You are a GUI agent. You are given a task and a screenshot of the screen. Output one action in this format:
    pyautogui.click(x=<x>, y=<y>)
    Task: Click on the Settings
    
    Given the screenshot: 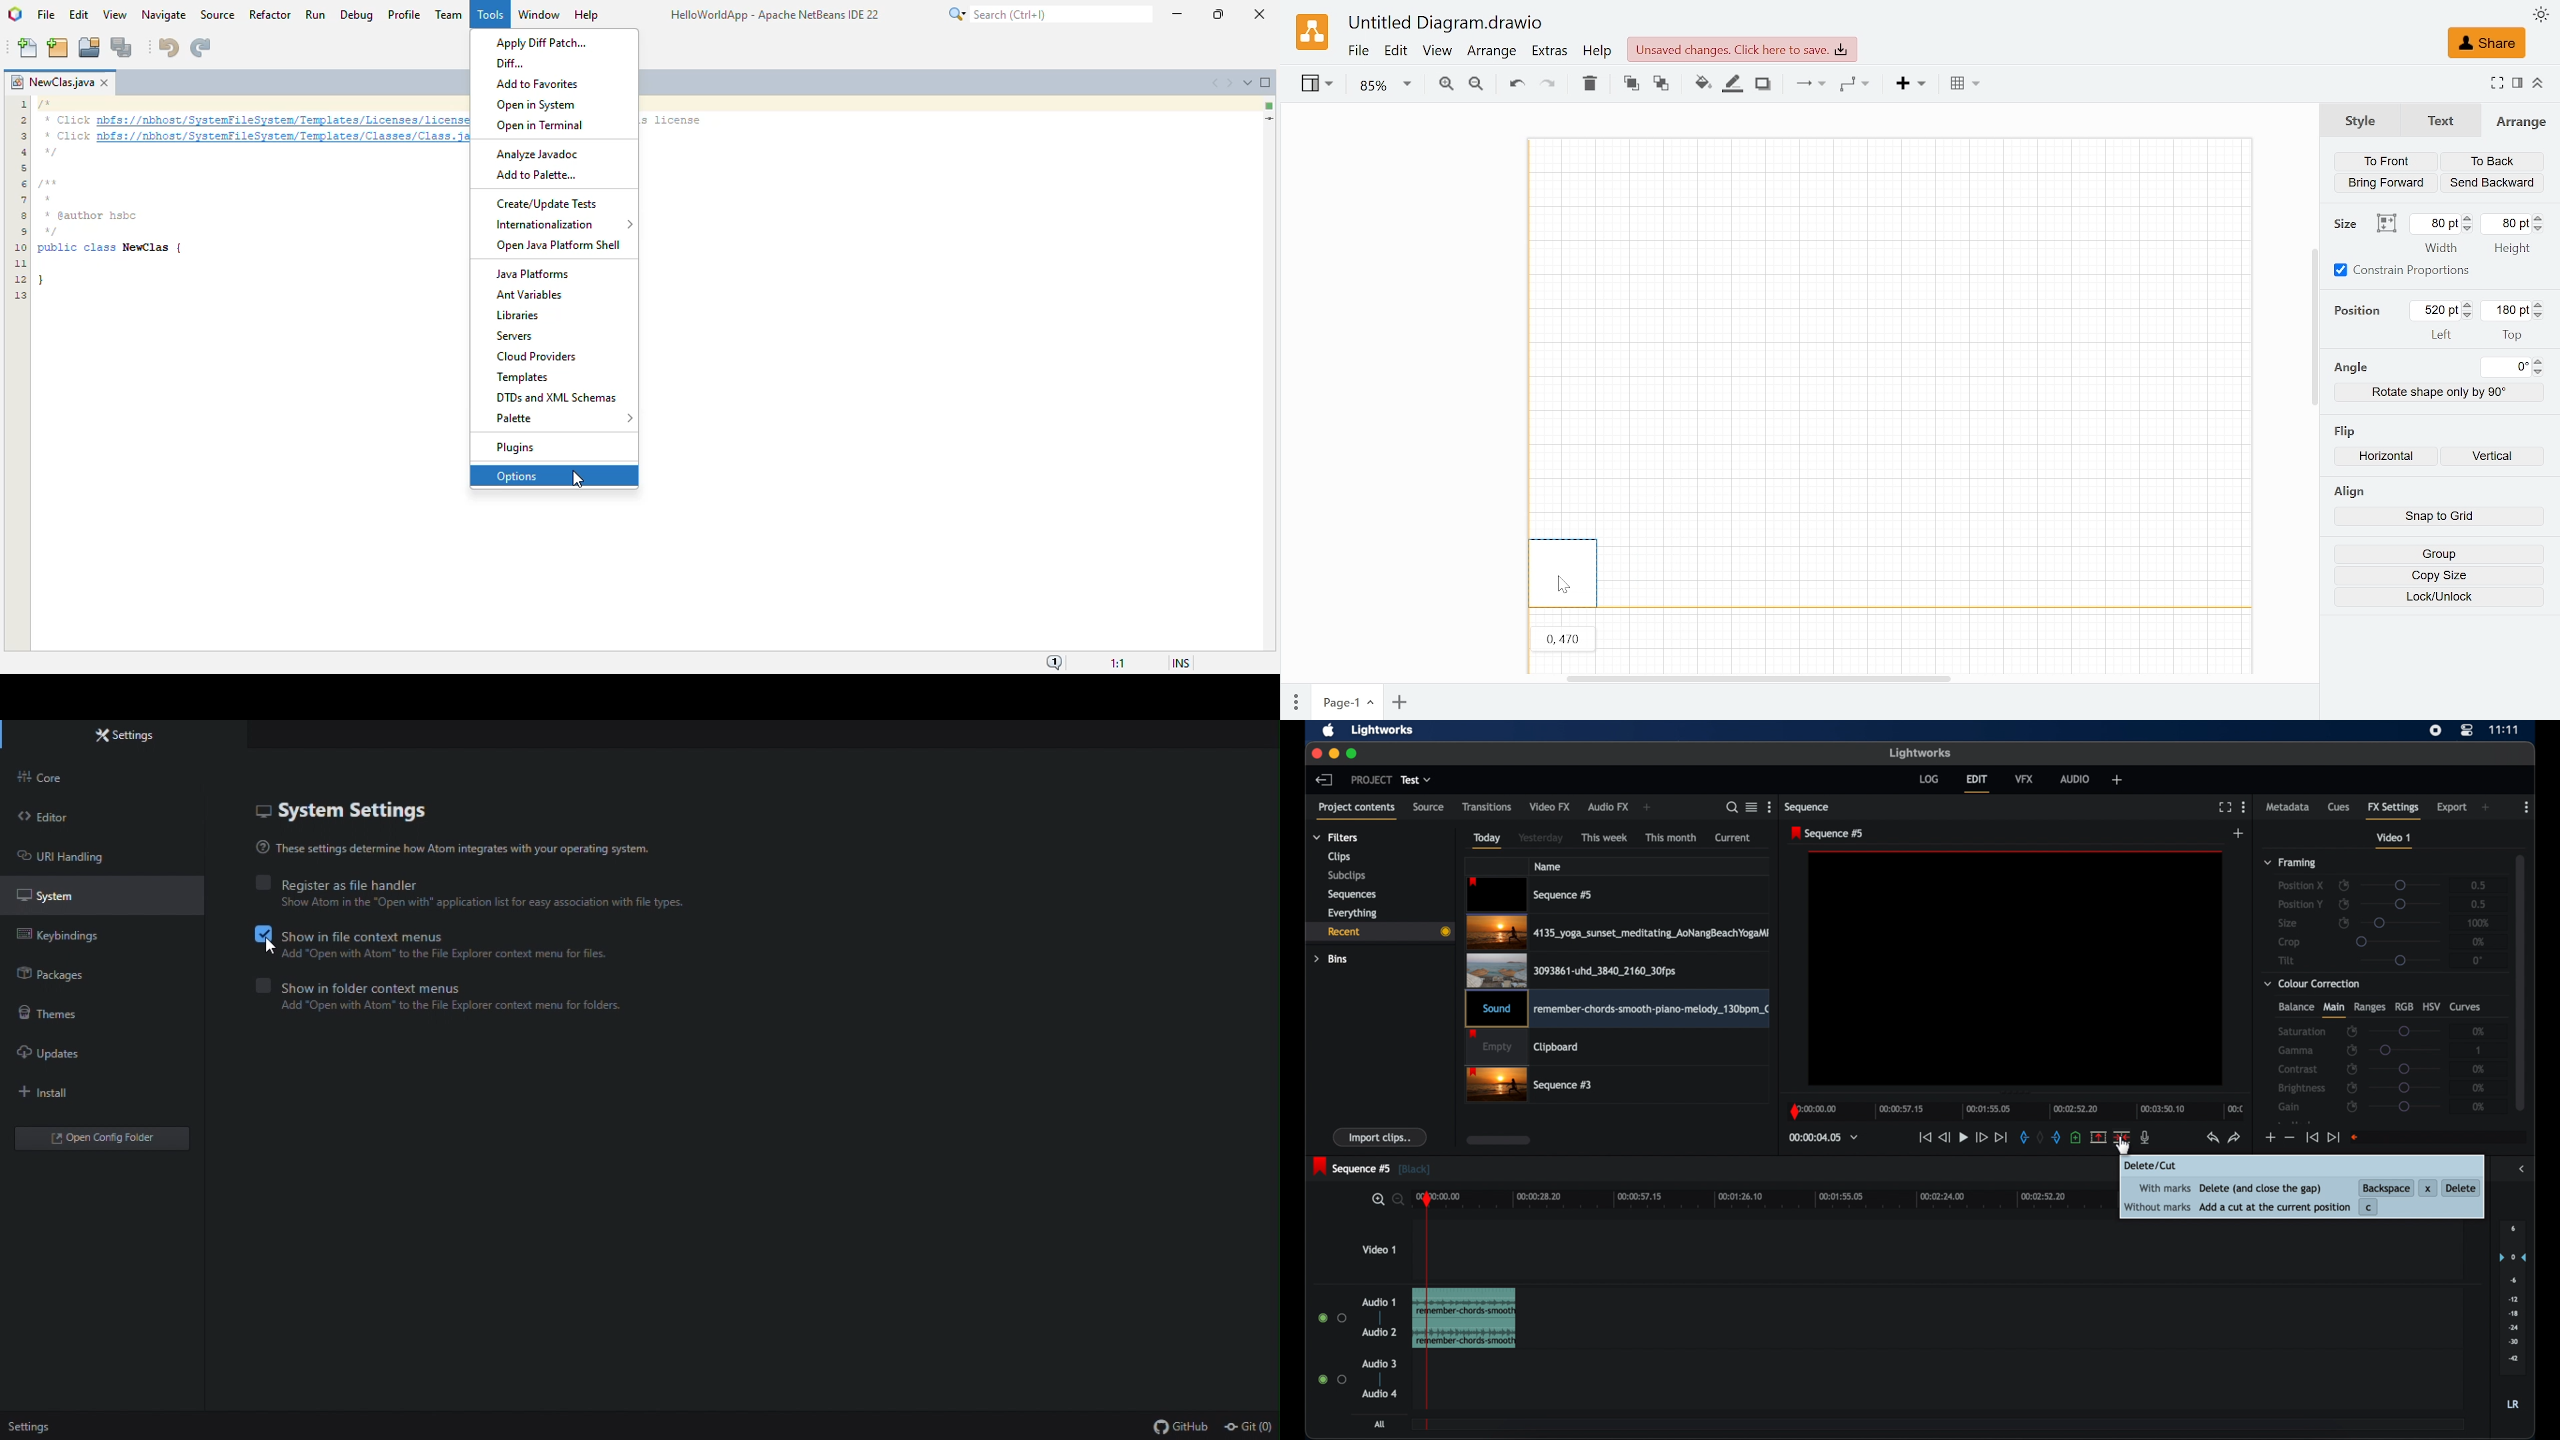 What is the action you would take?
    pyautogui.click(x=135, y=735)
    